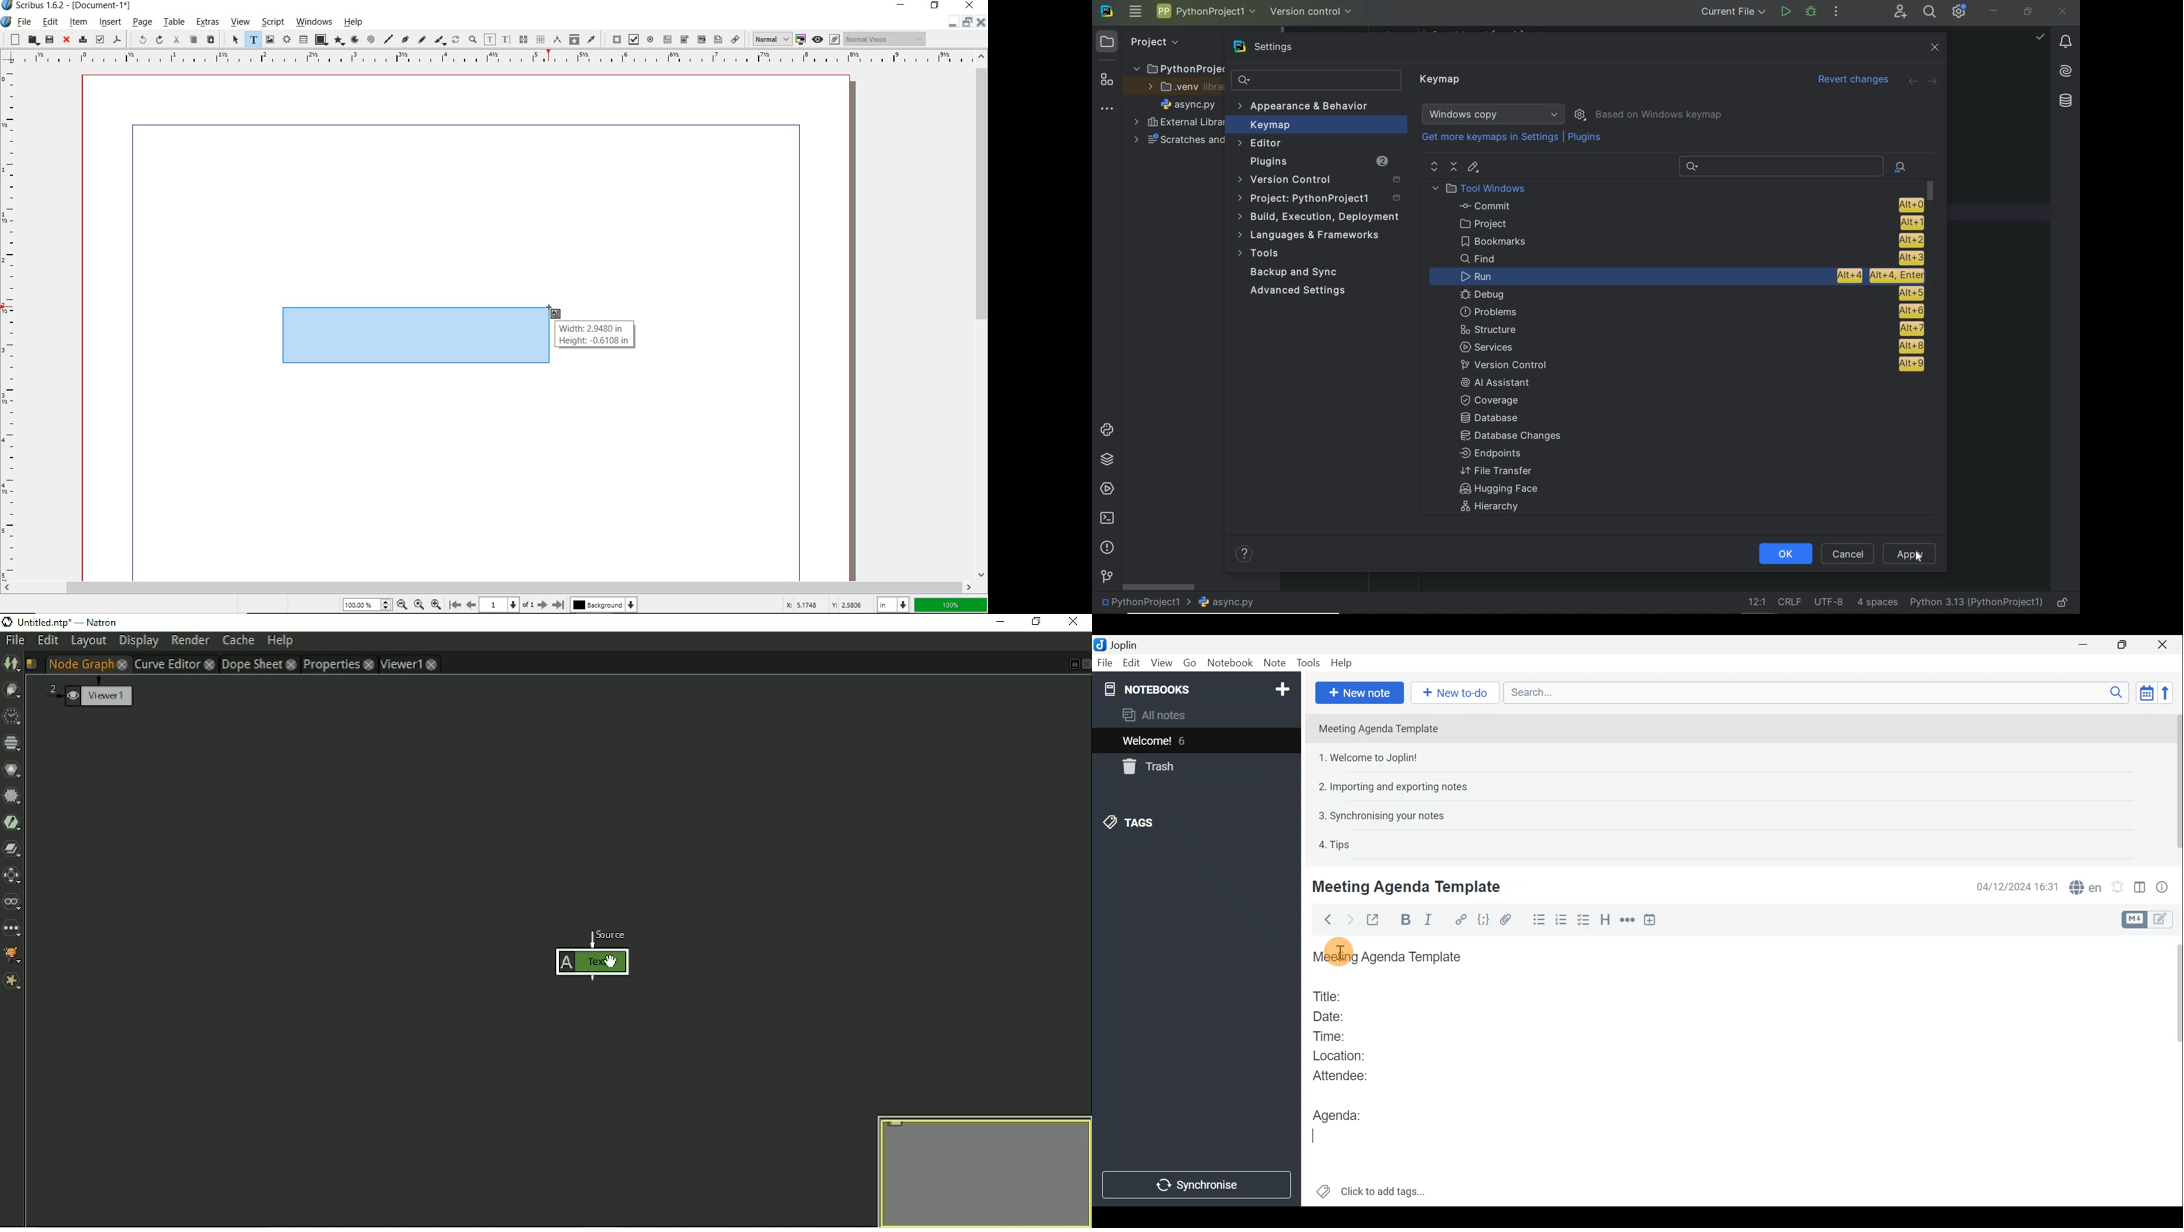 The height and width of the screenshot is (1232, 2184). What do you see at coordinates (234, 40) in the screenshot?
I see `select item` at bounding box center [234, 40].